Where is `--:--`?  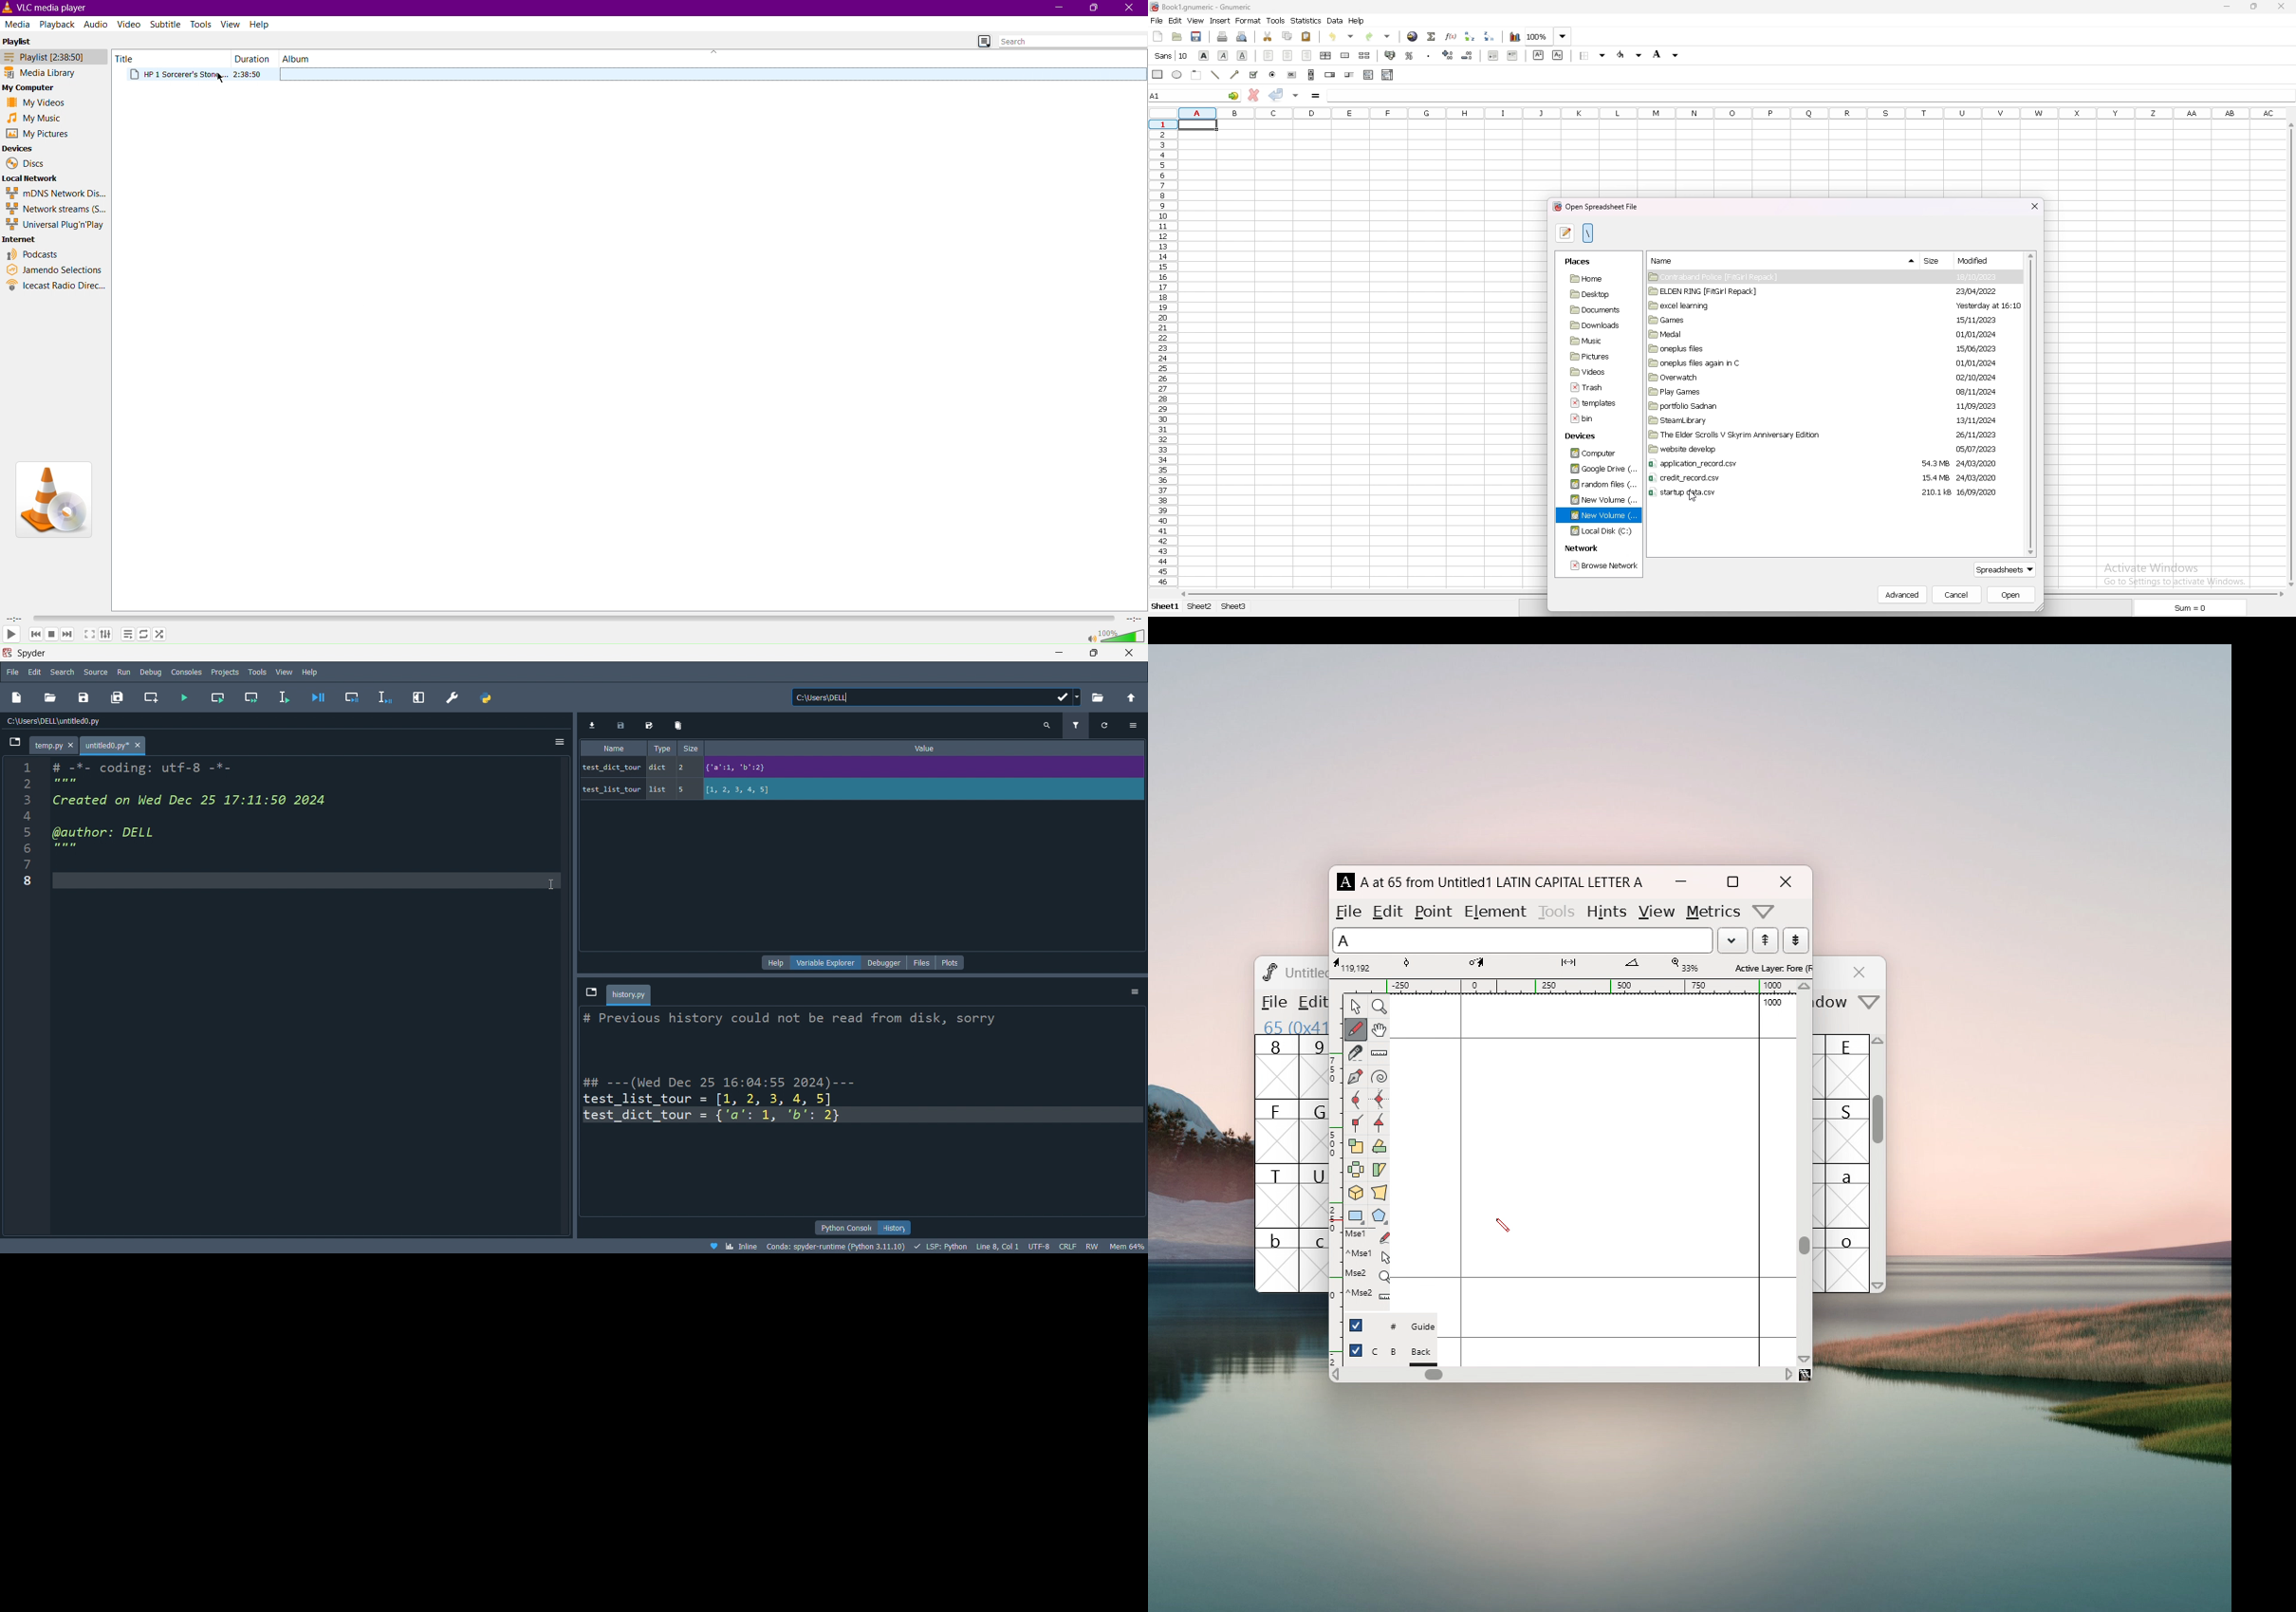
--:-- is located at coordinates (1132, 618).